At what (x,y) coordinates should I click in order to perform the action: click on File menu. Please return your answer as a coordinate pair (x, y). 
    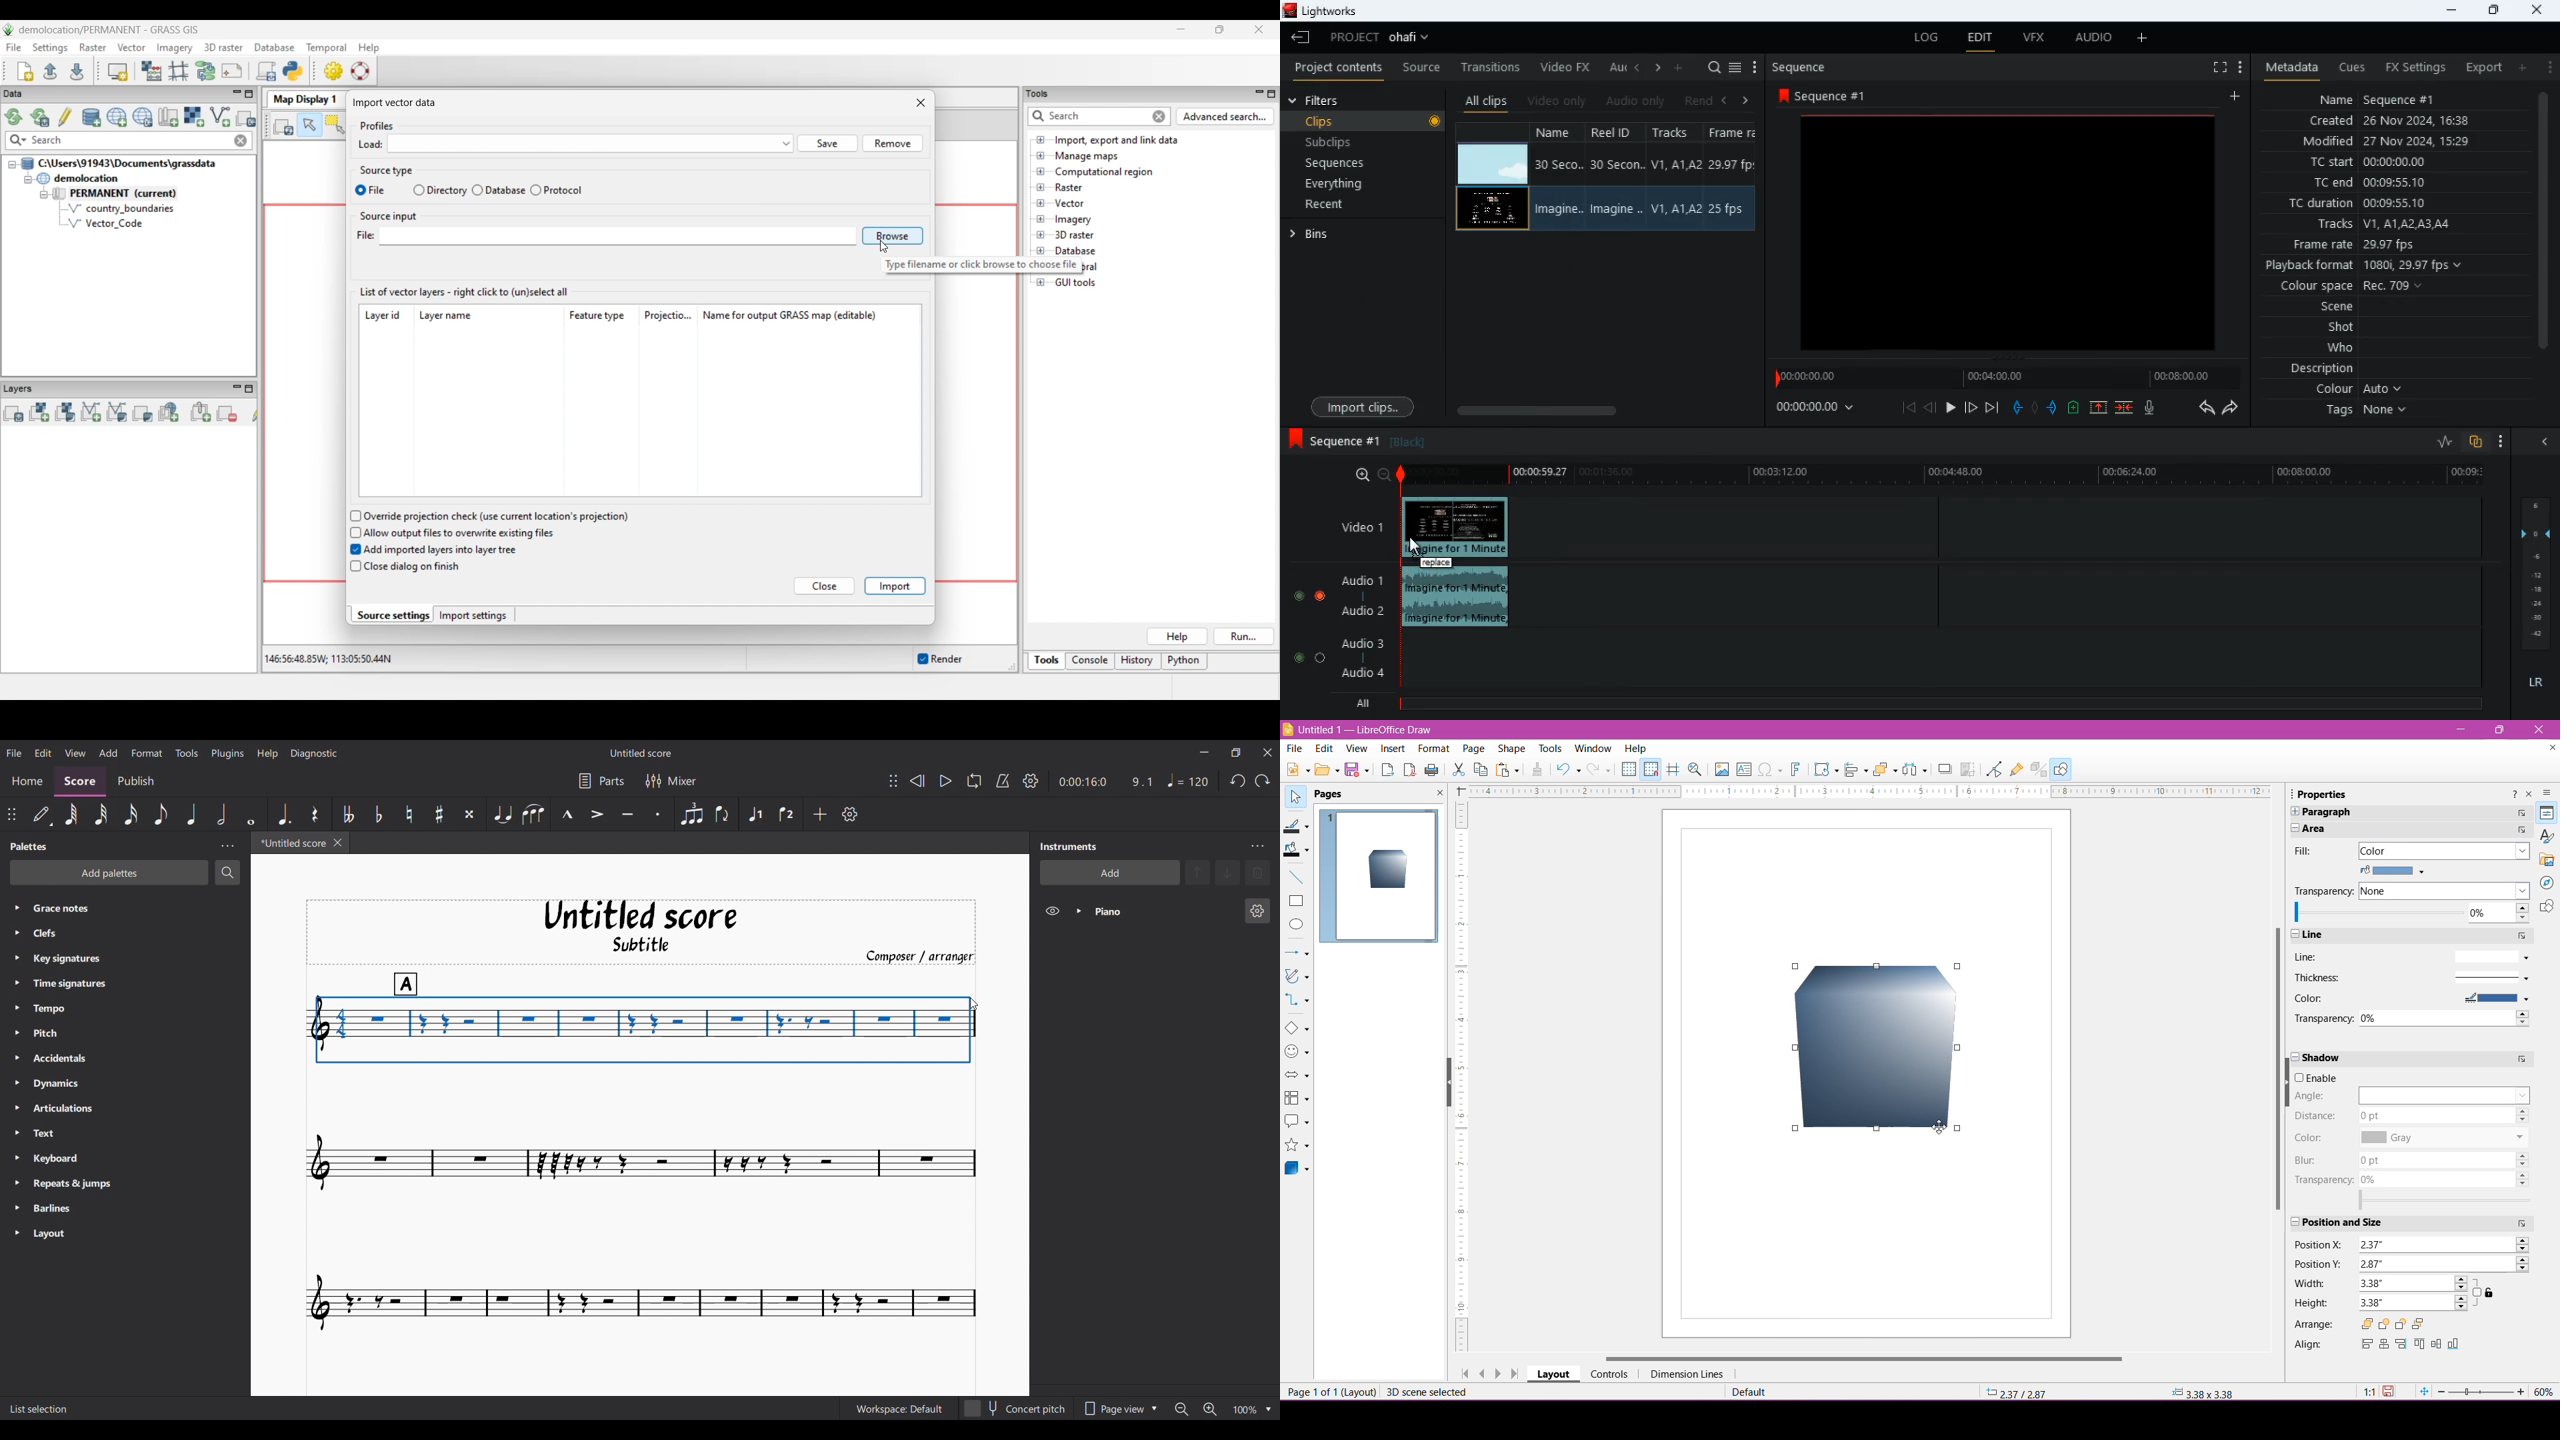
    Looking at the image, I should click on (13, 753).